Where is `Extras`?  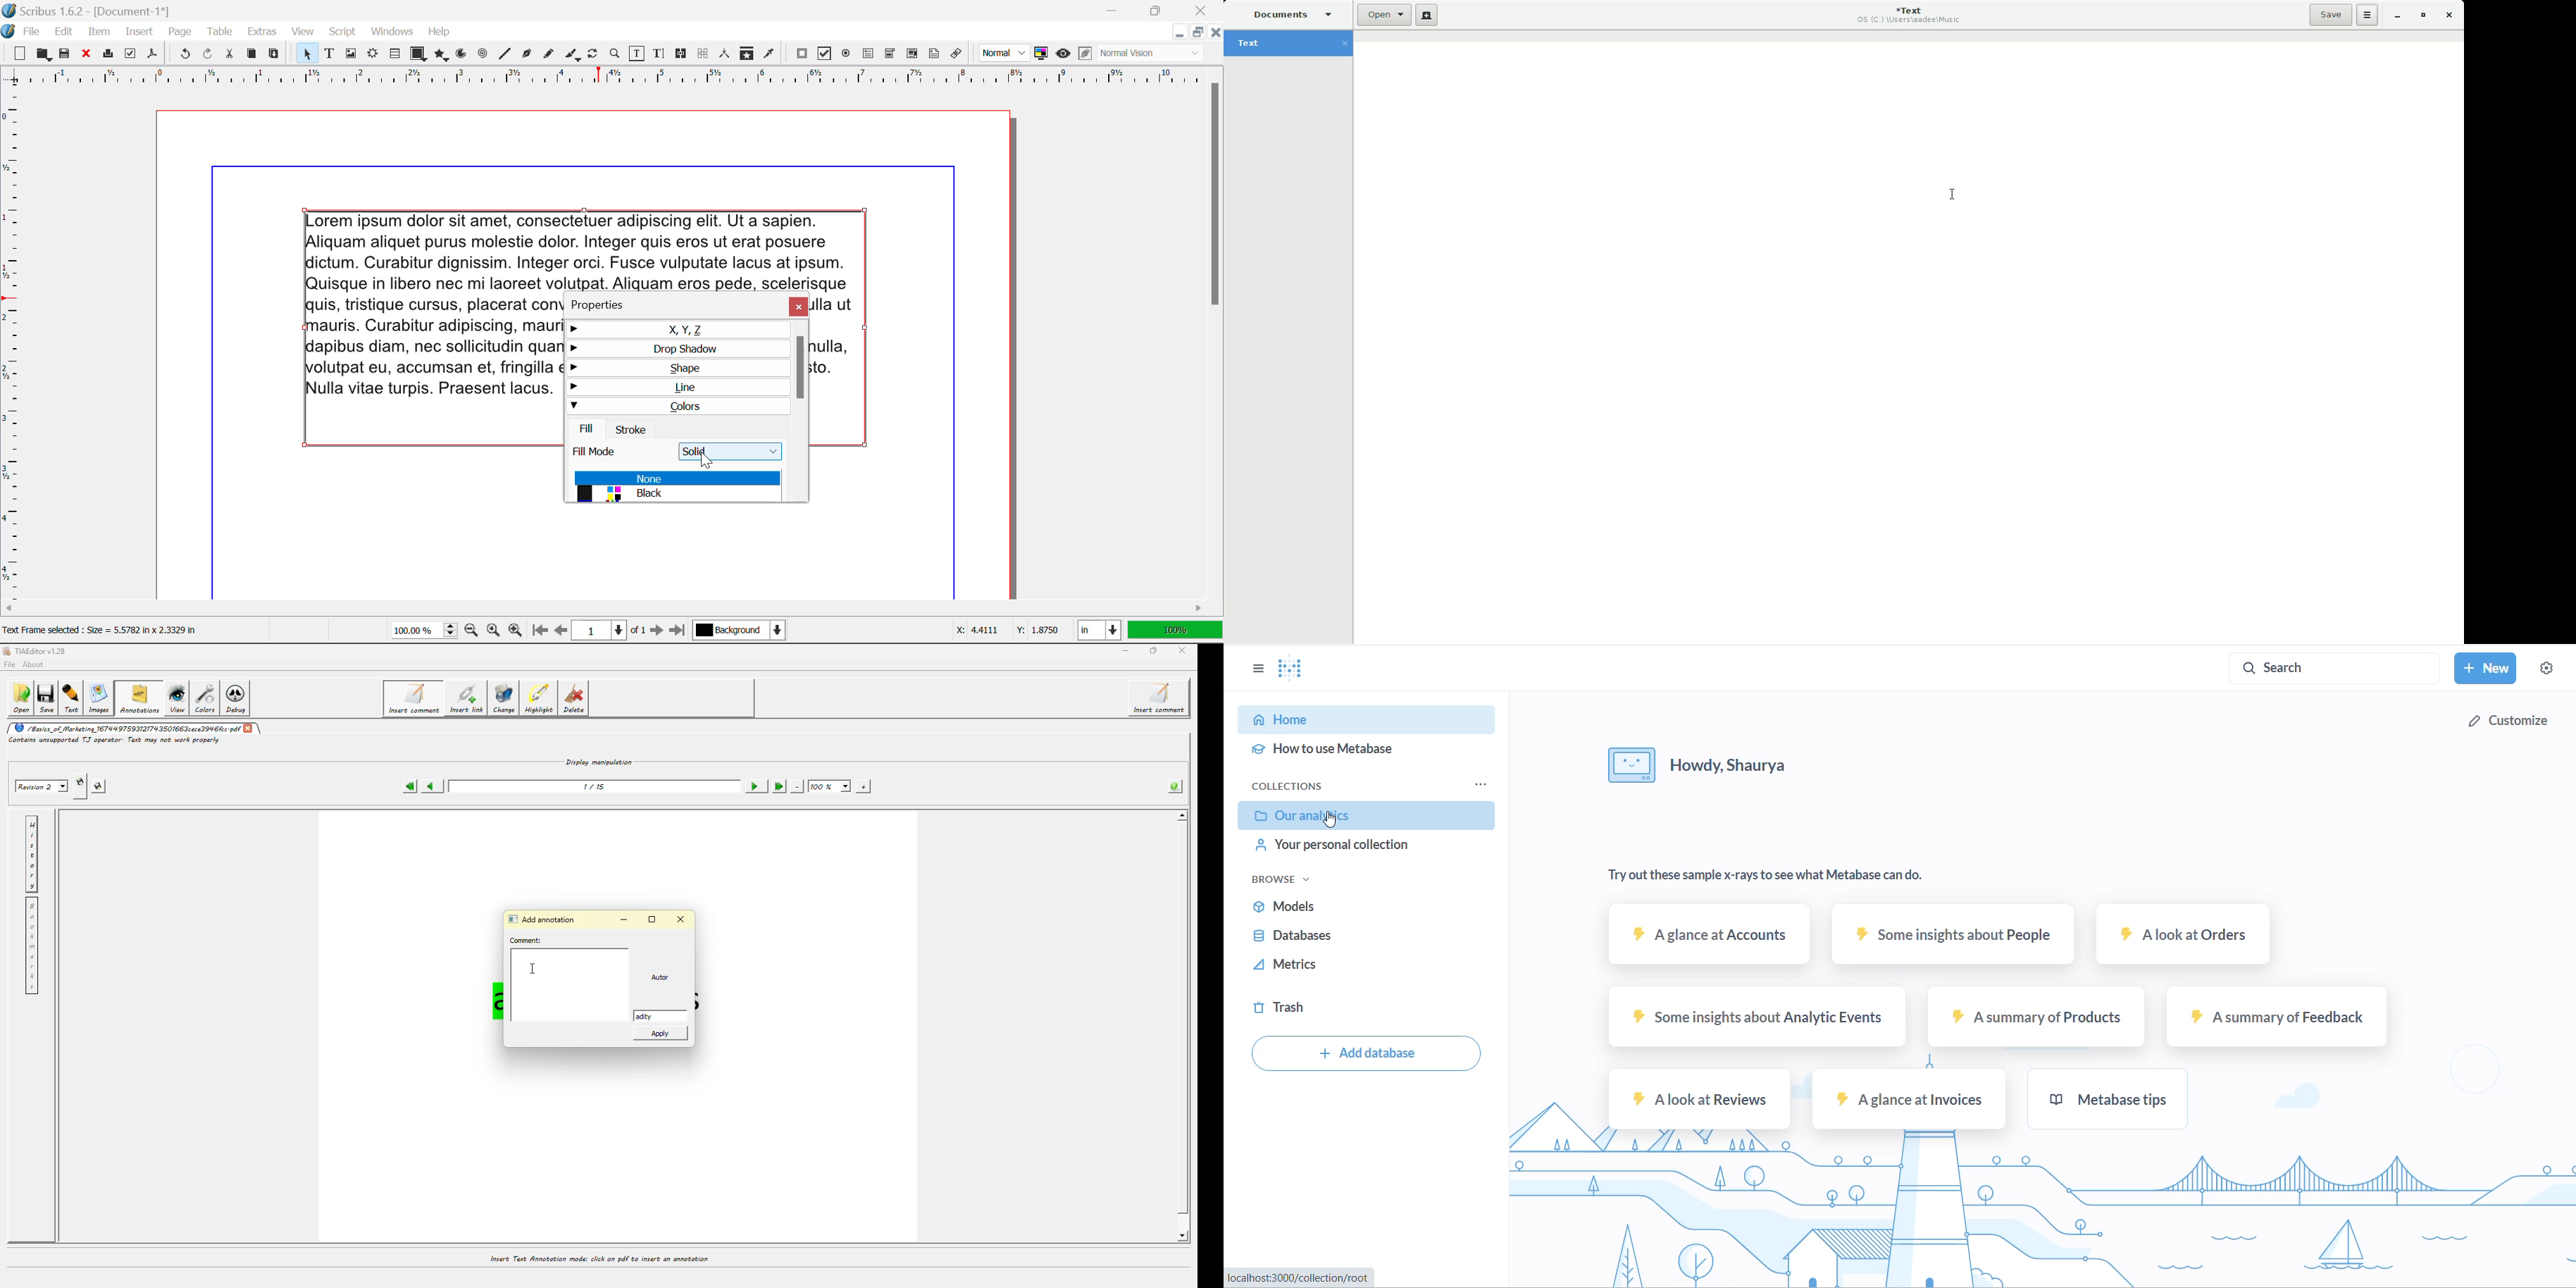
Extras is located at coordinates (264, 32).